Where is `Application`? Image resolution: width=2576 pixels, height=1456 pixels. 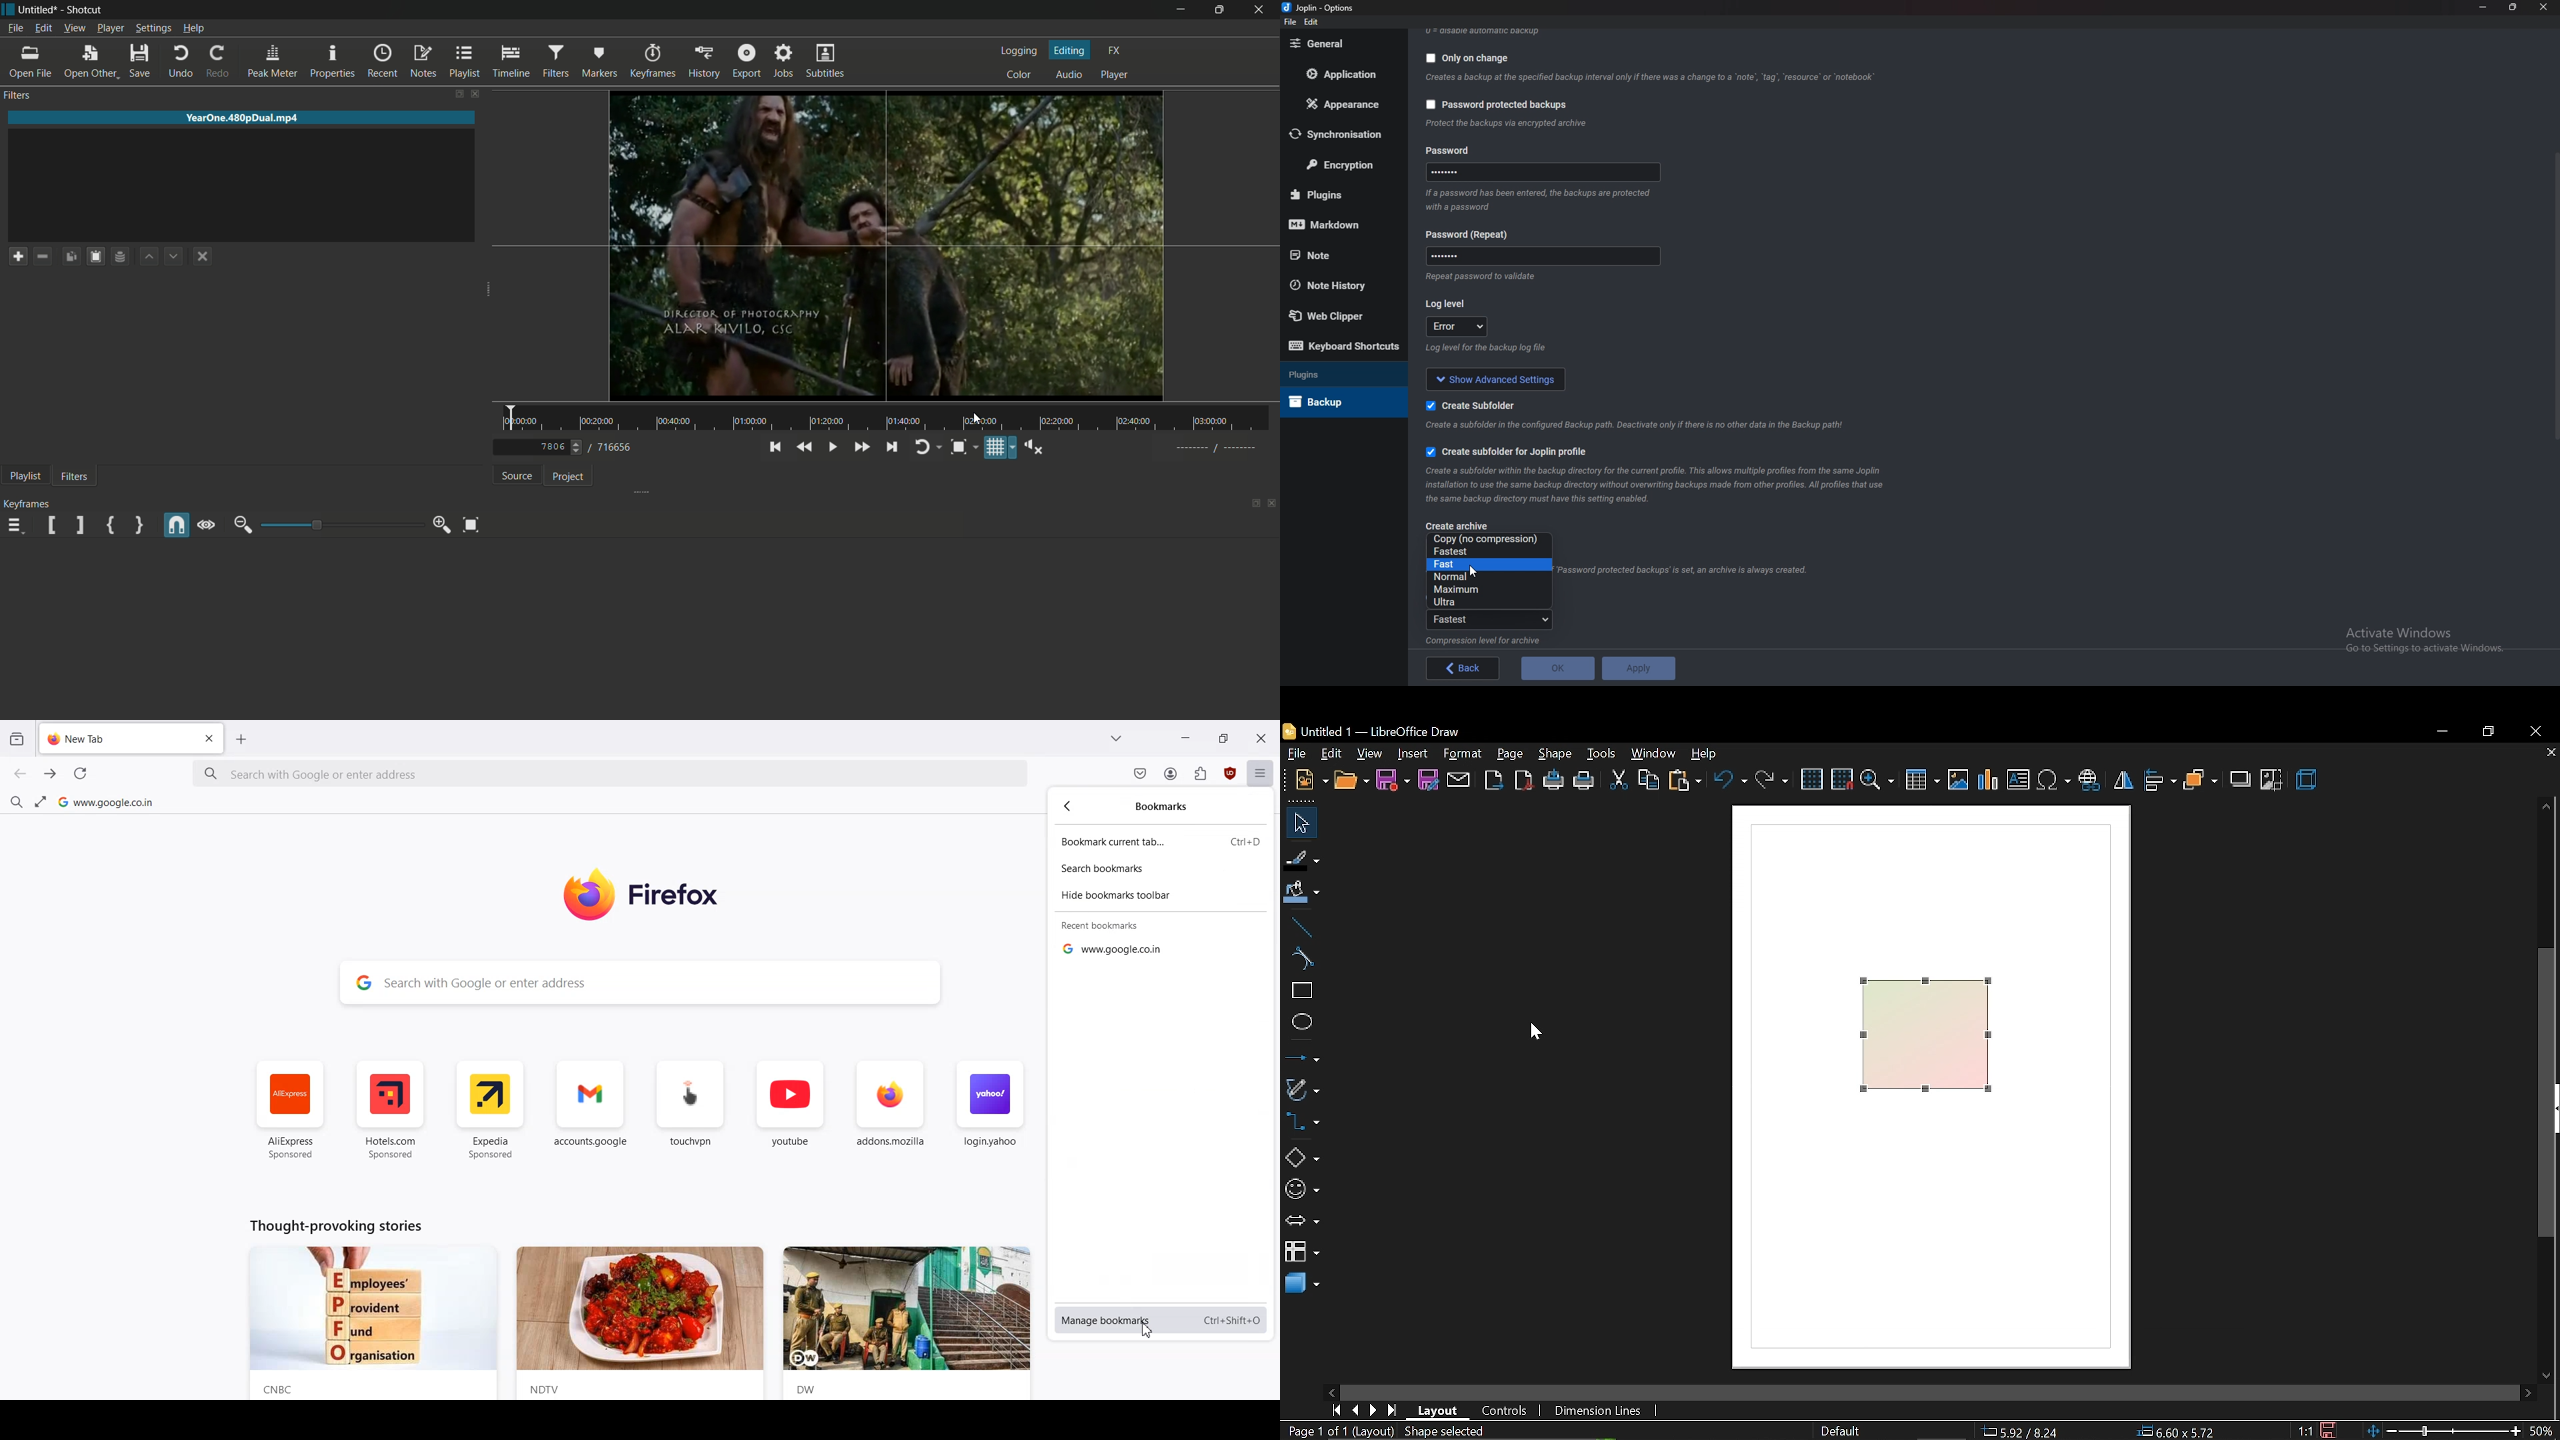 Application is located at coordinates (1348, 74).